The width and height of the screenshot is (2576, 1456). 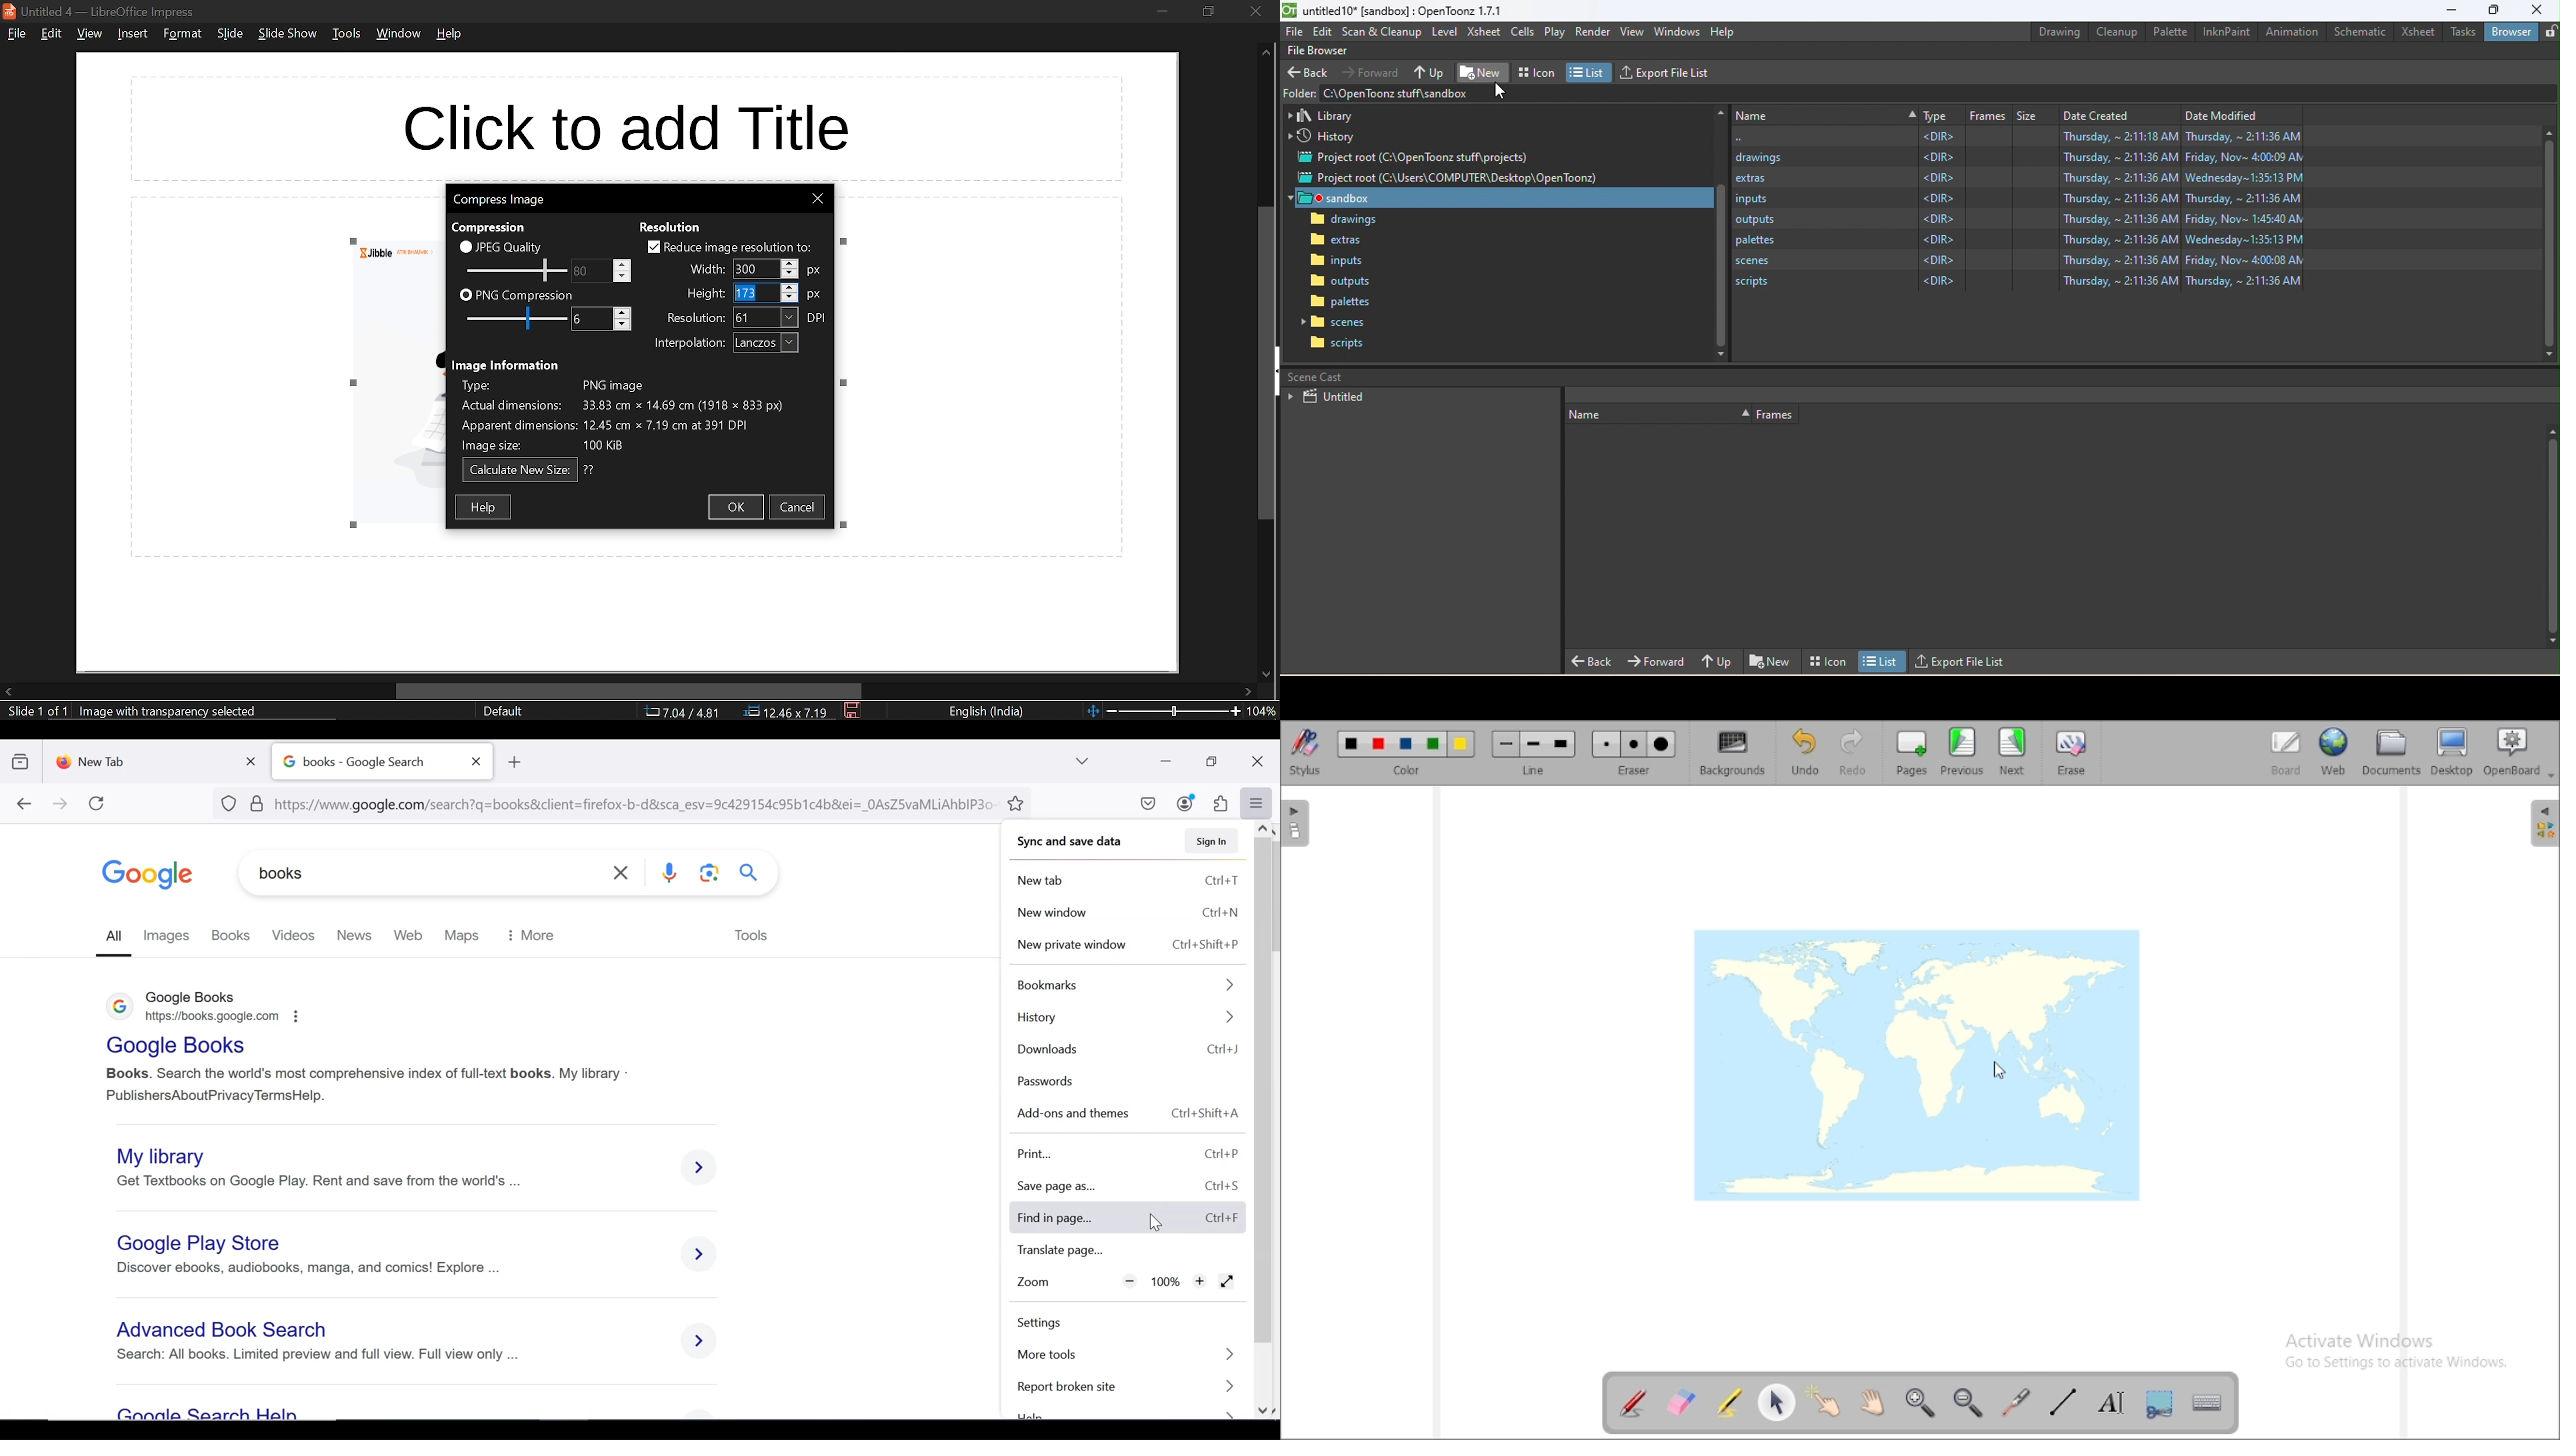 What do you see at coordinates (2019, 178) in the screenshot?
I see `extras` at bounding box center [2019, 178].